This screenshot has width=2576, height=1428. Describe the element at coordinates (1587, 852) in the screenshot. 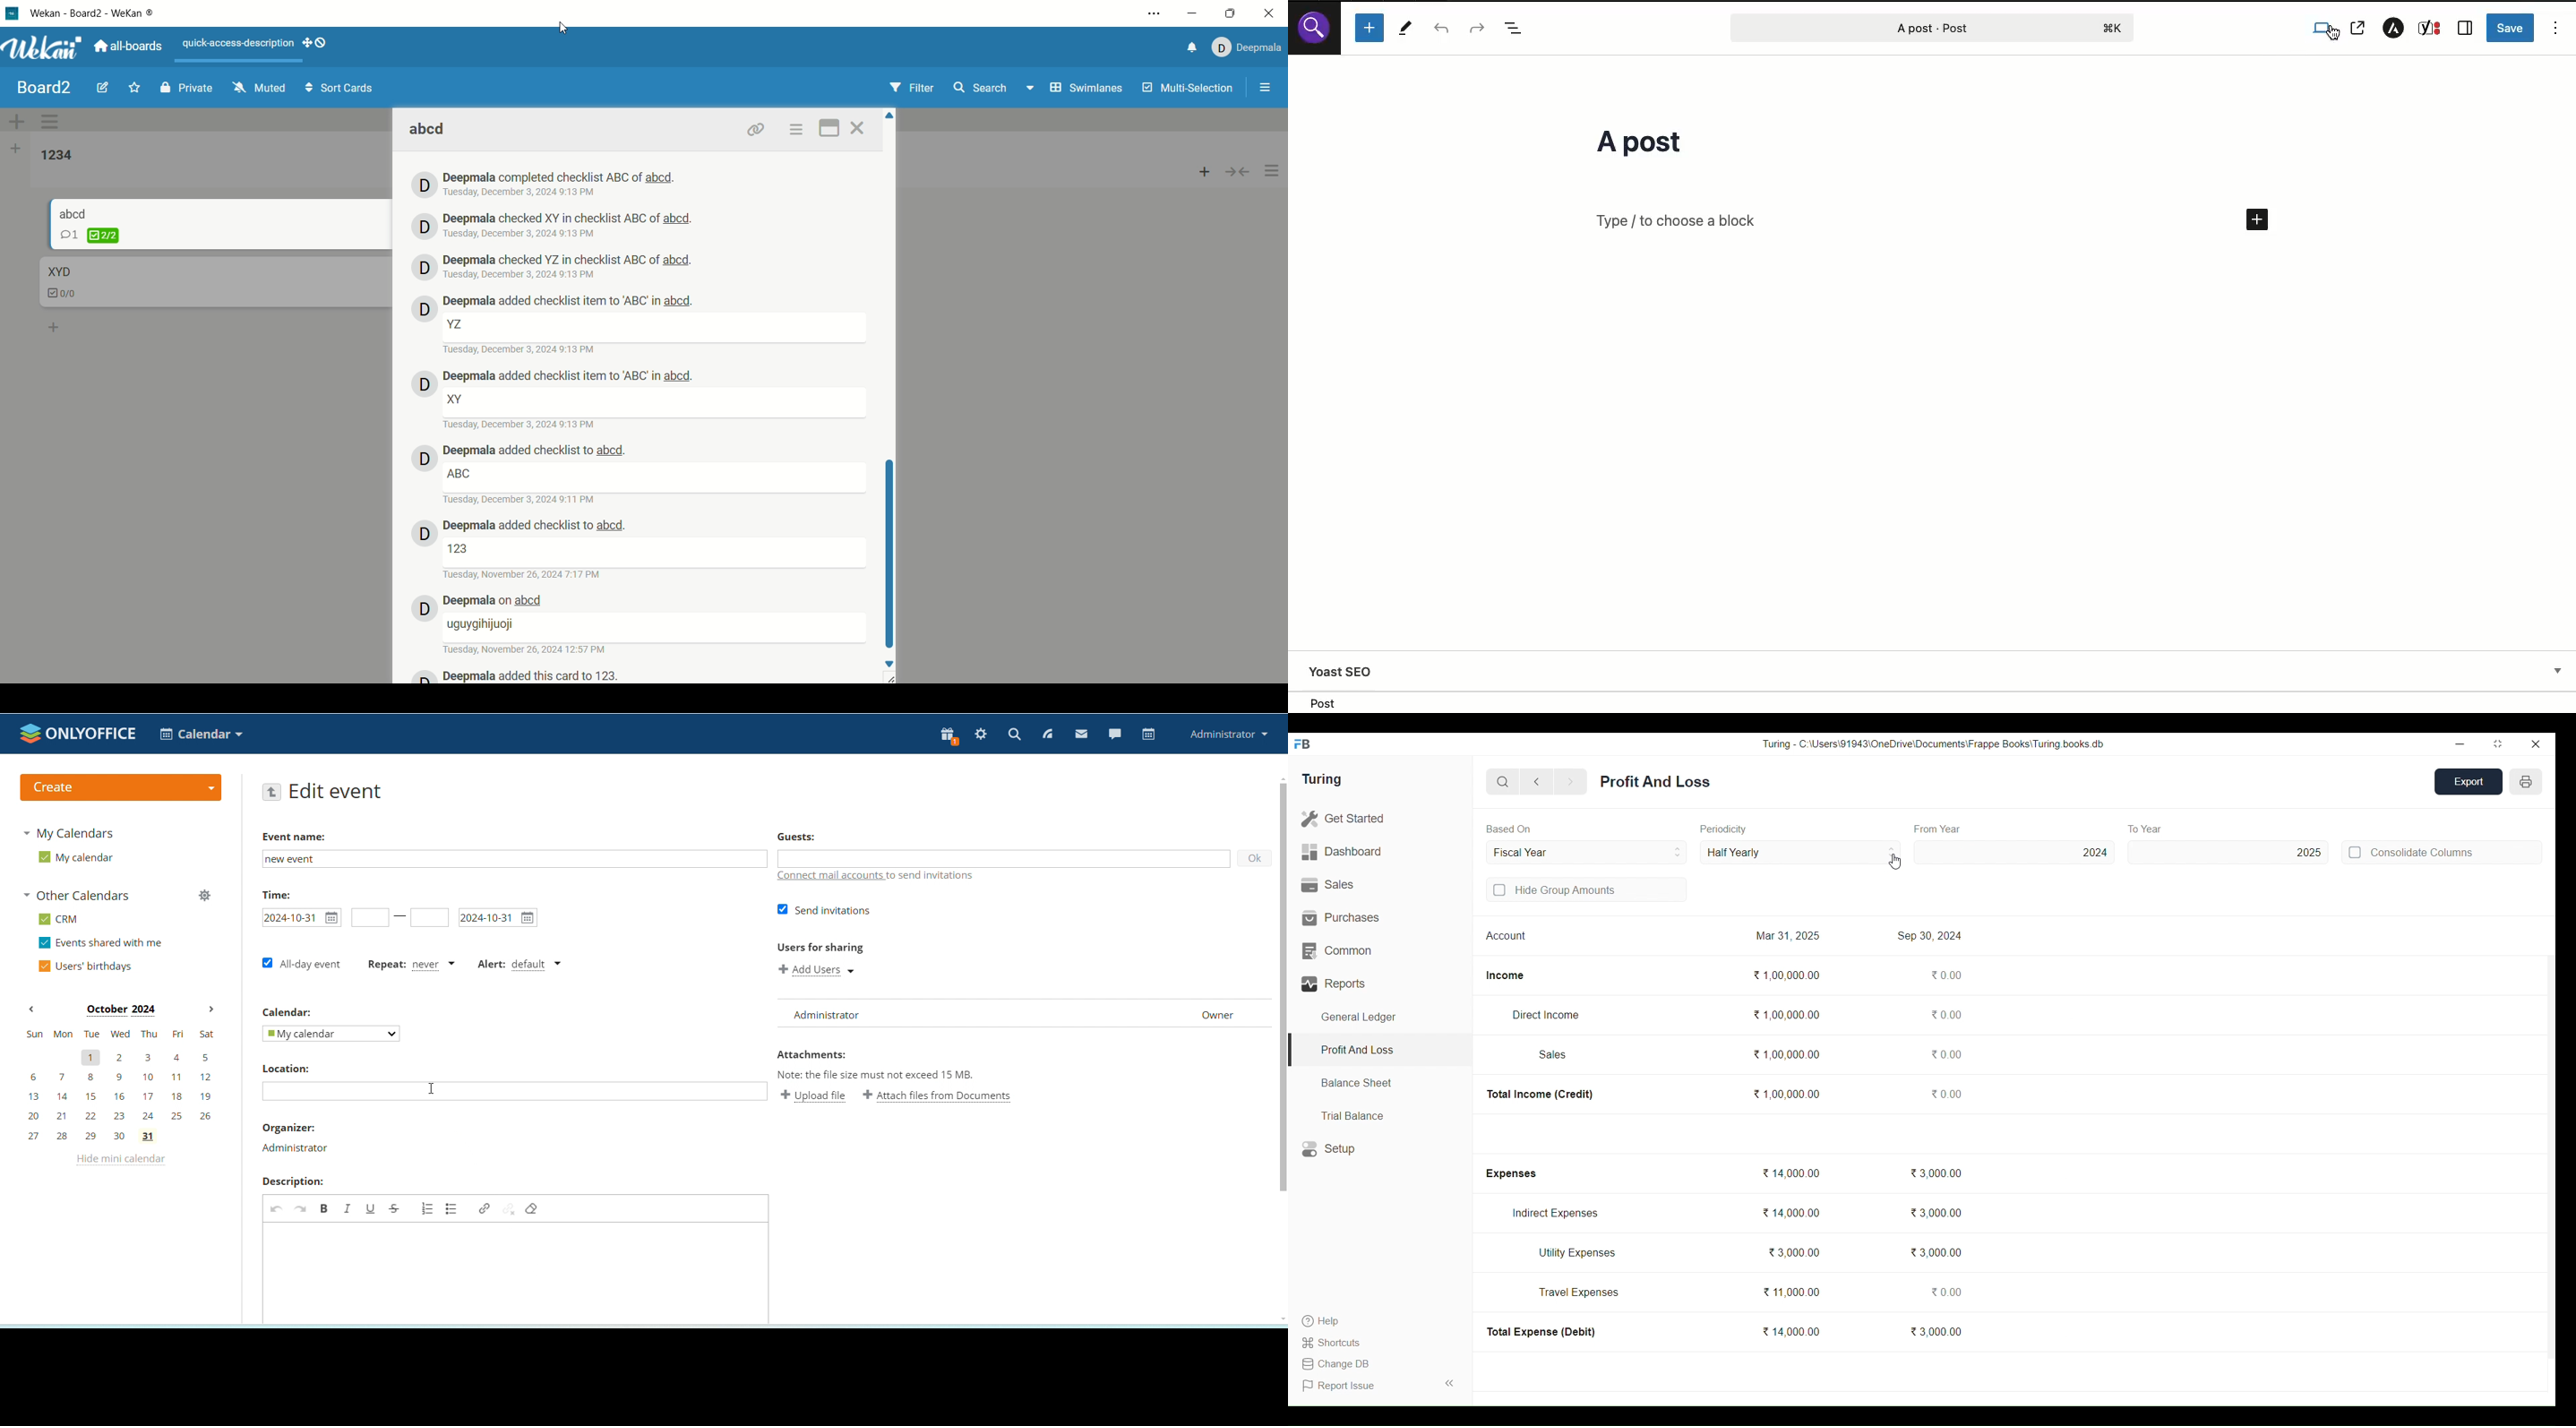

I see `Until Date` at that location.